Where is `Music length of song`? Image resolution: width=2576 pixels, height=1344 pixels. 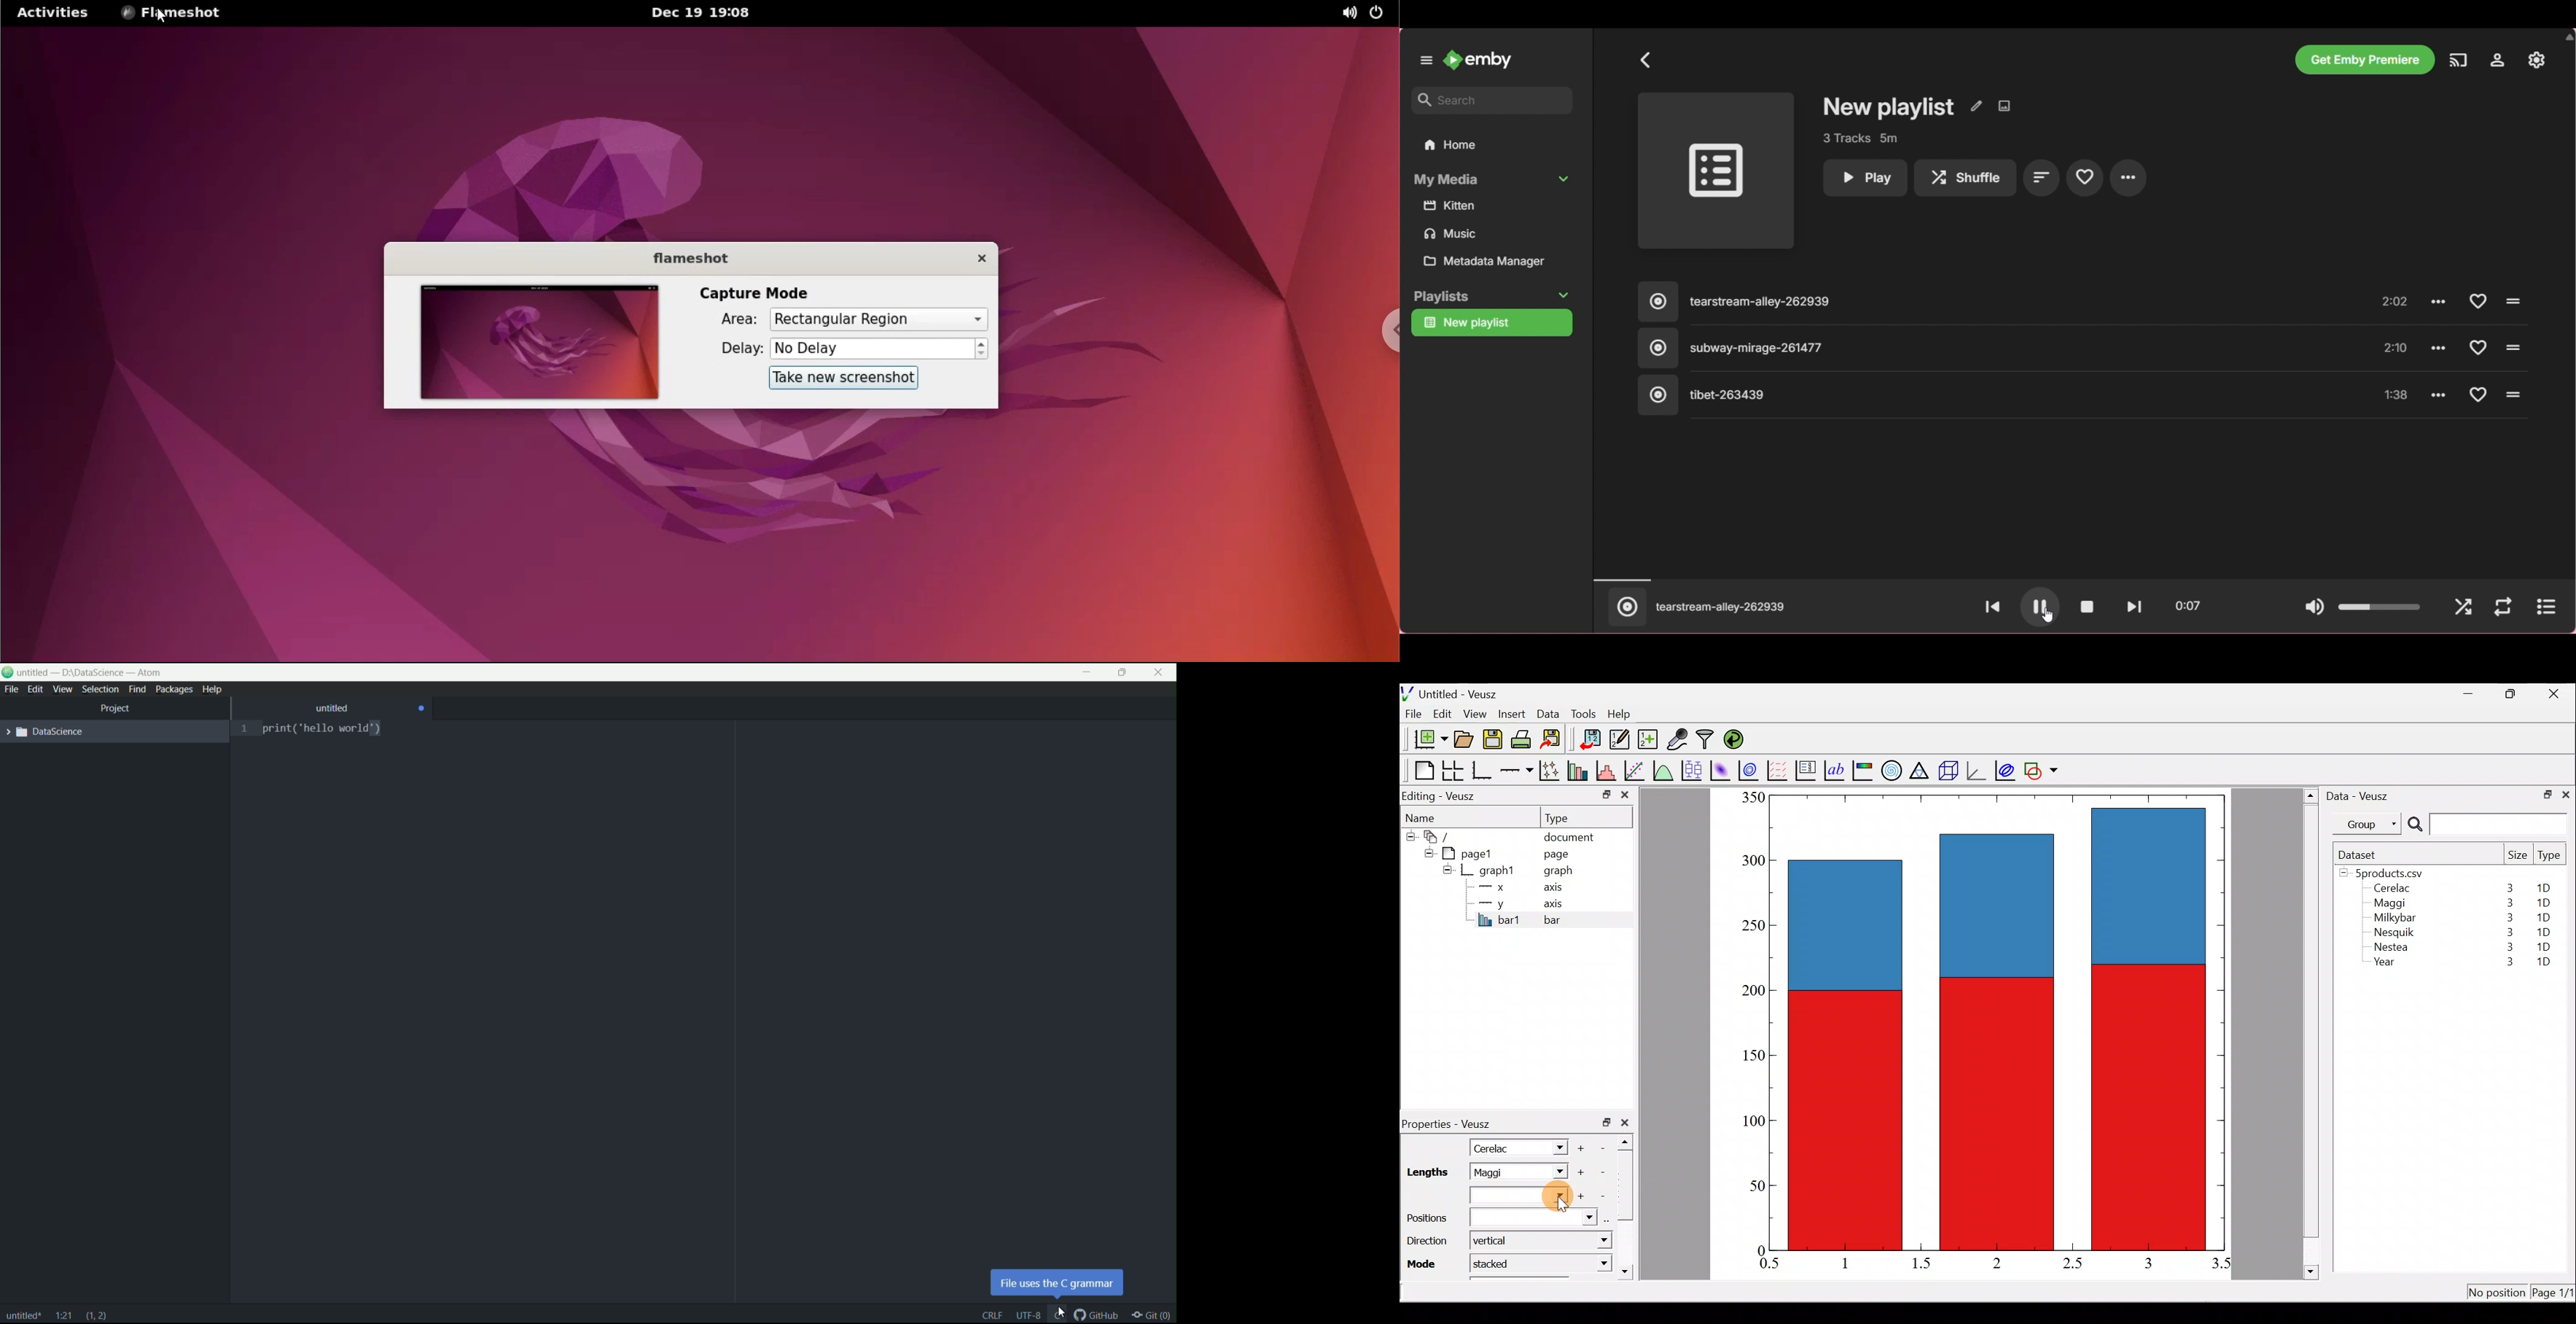 Music length of song is located at coordinates (2397, 396).